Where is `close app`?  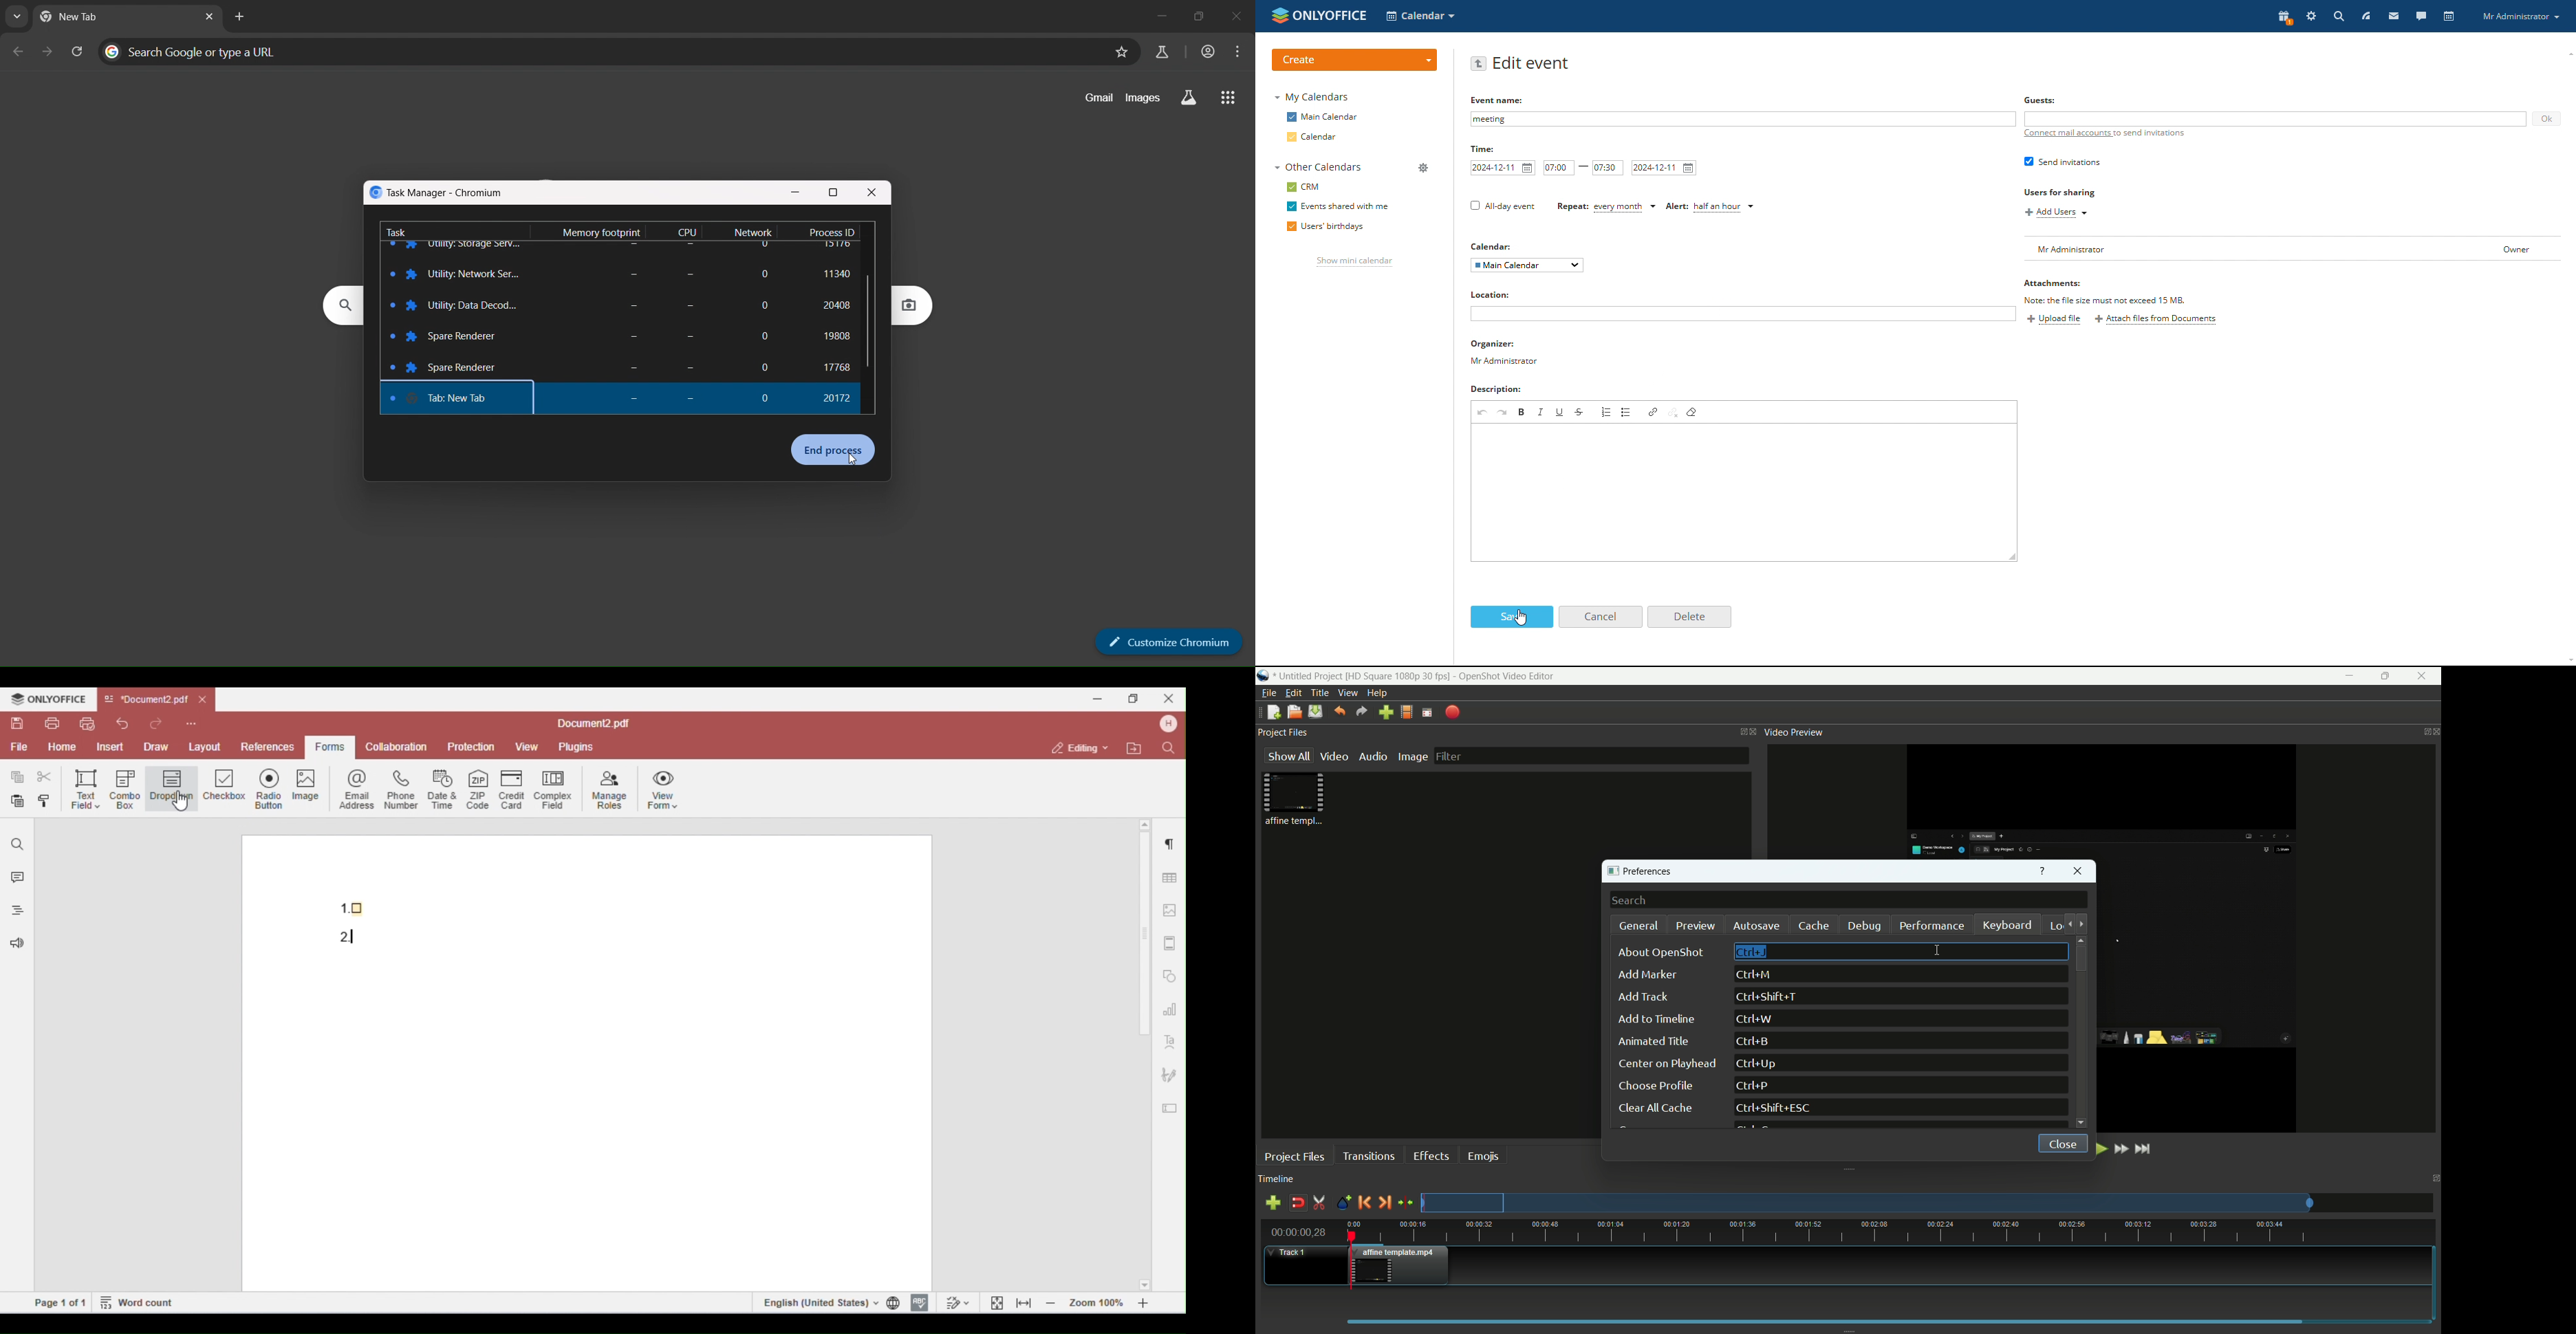 close app is located at coordinates (2424, 676).